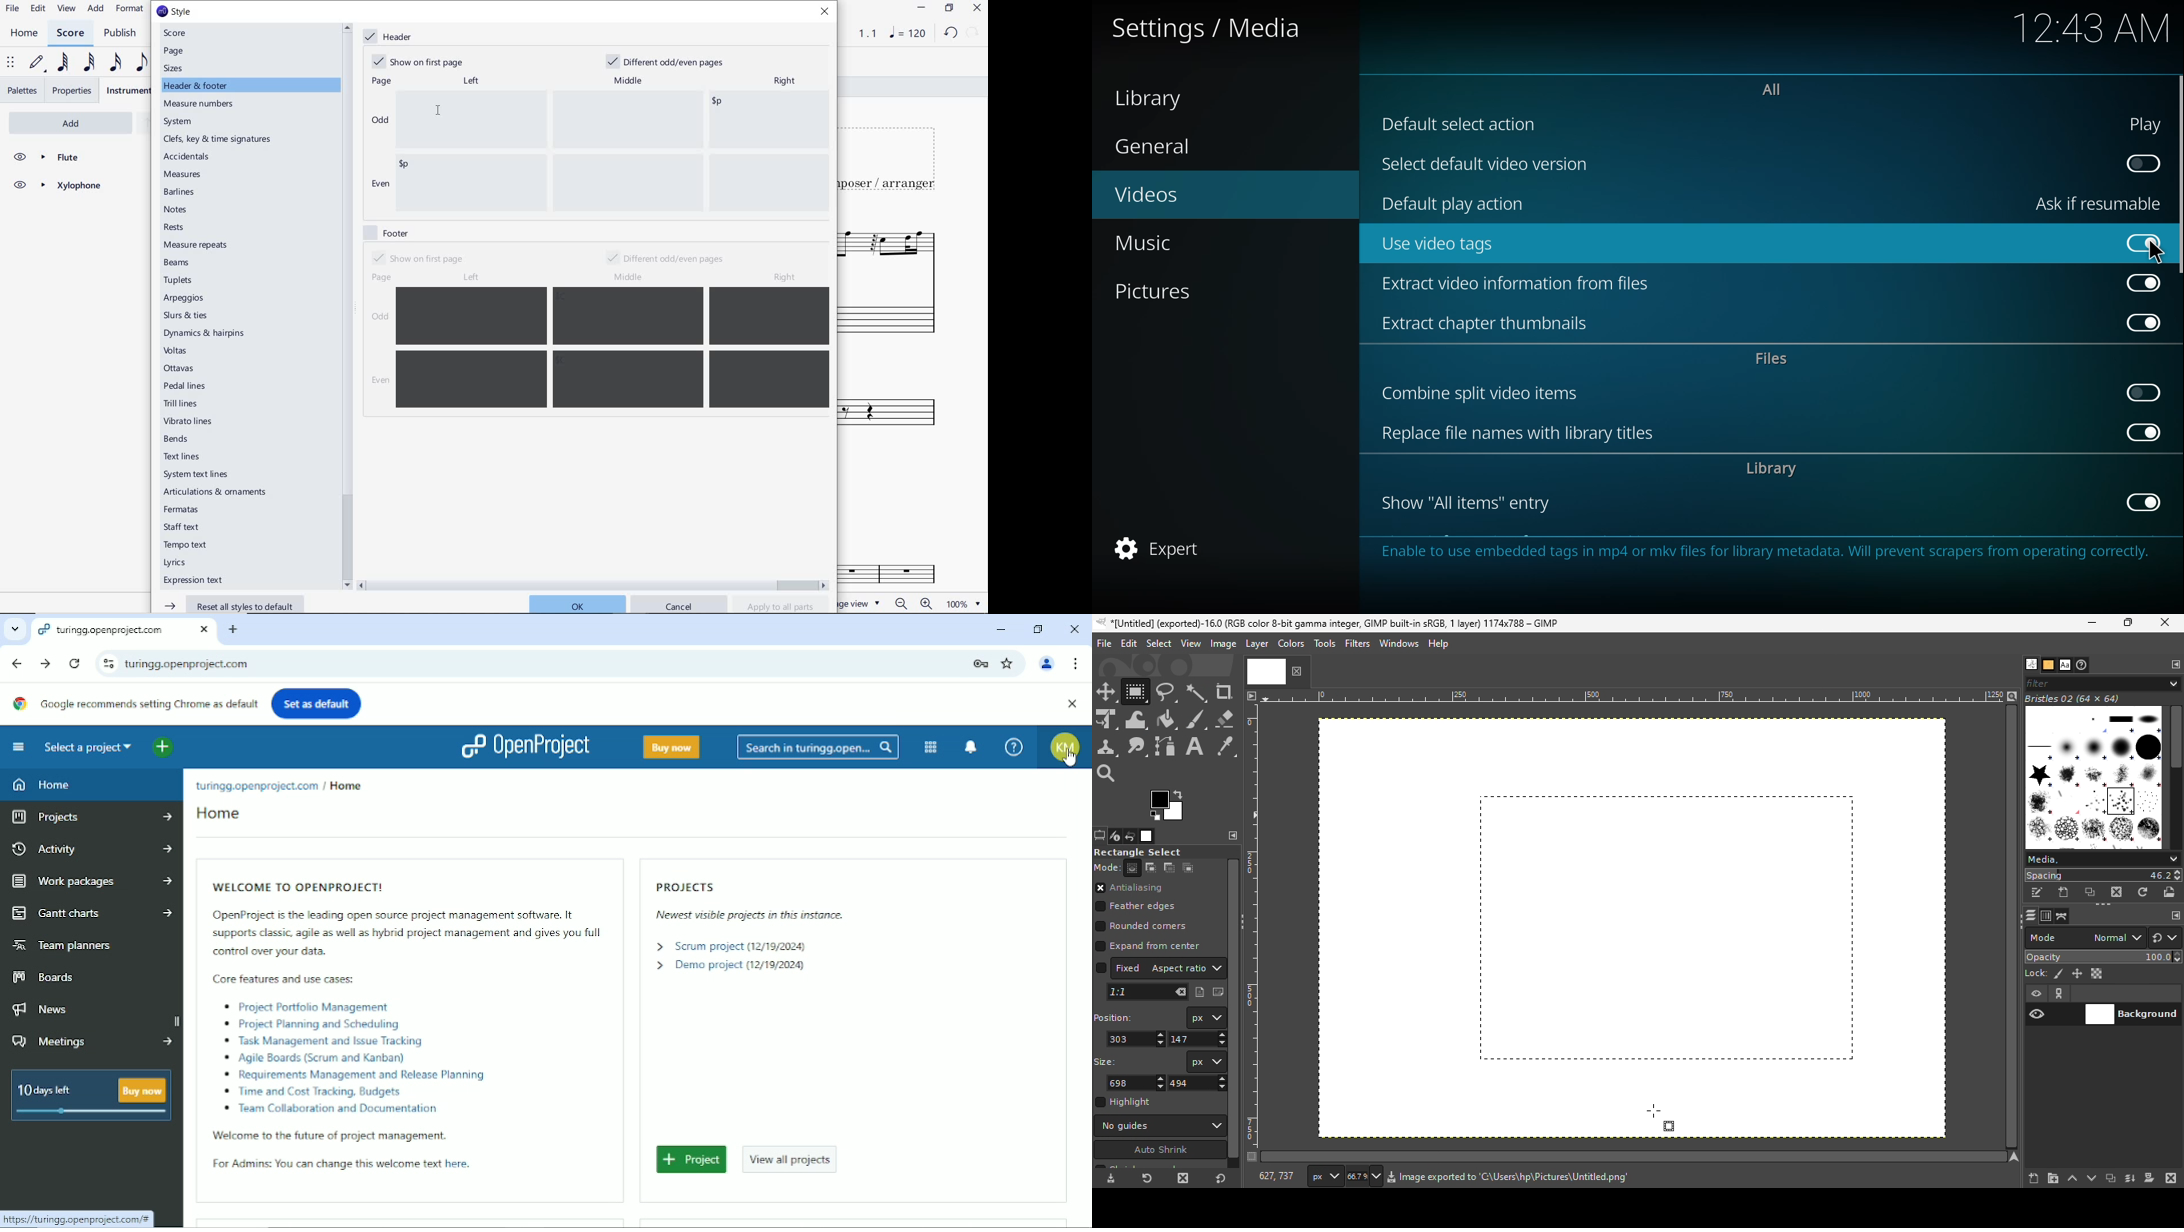 The width and height of the screenshot is (2184, 1232). I want to click on Unified transform tool, so click(1107, 720).